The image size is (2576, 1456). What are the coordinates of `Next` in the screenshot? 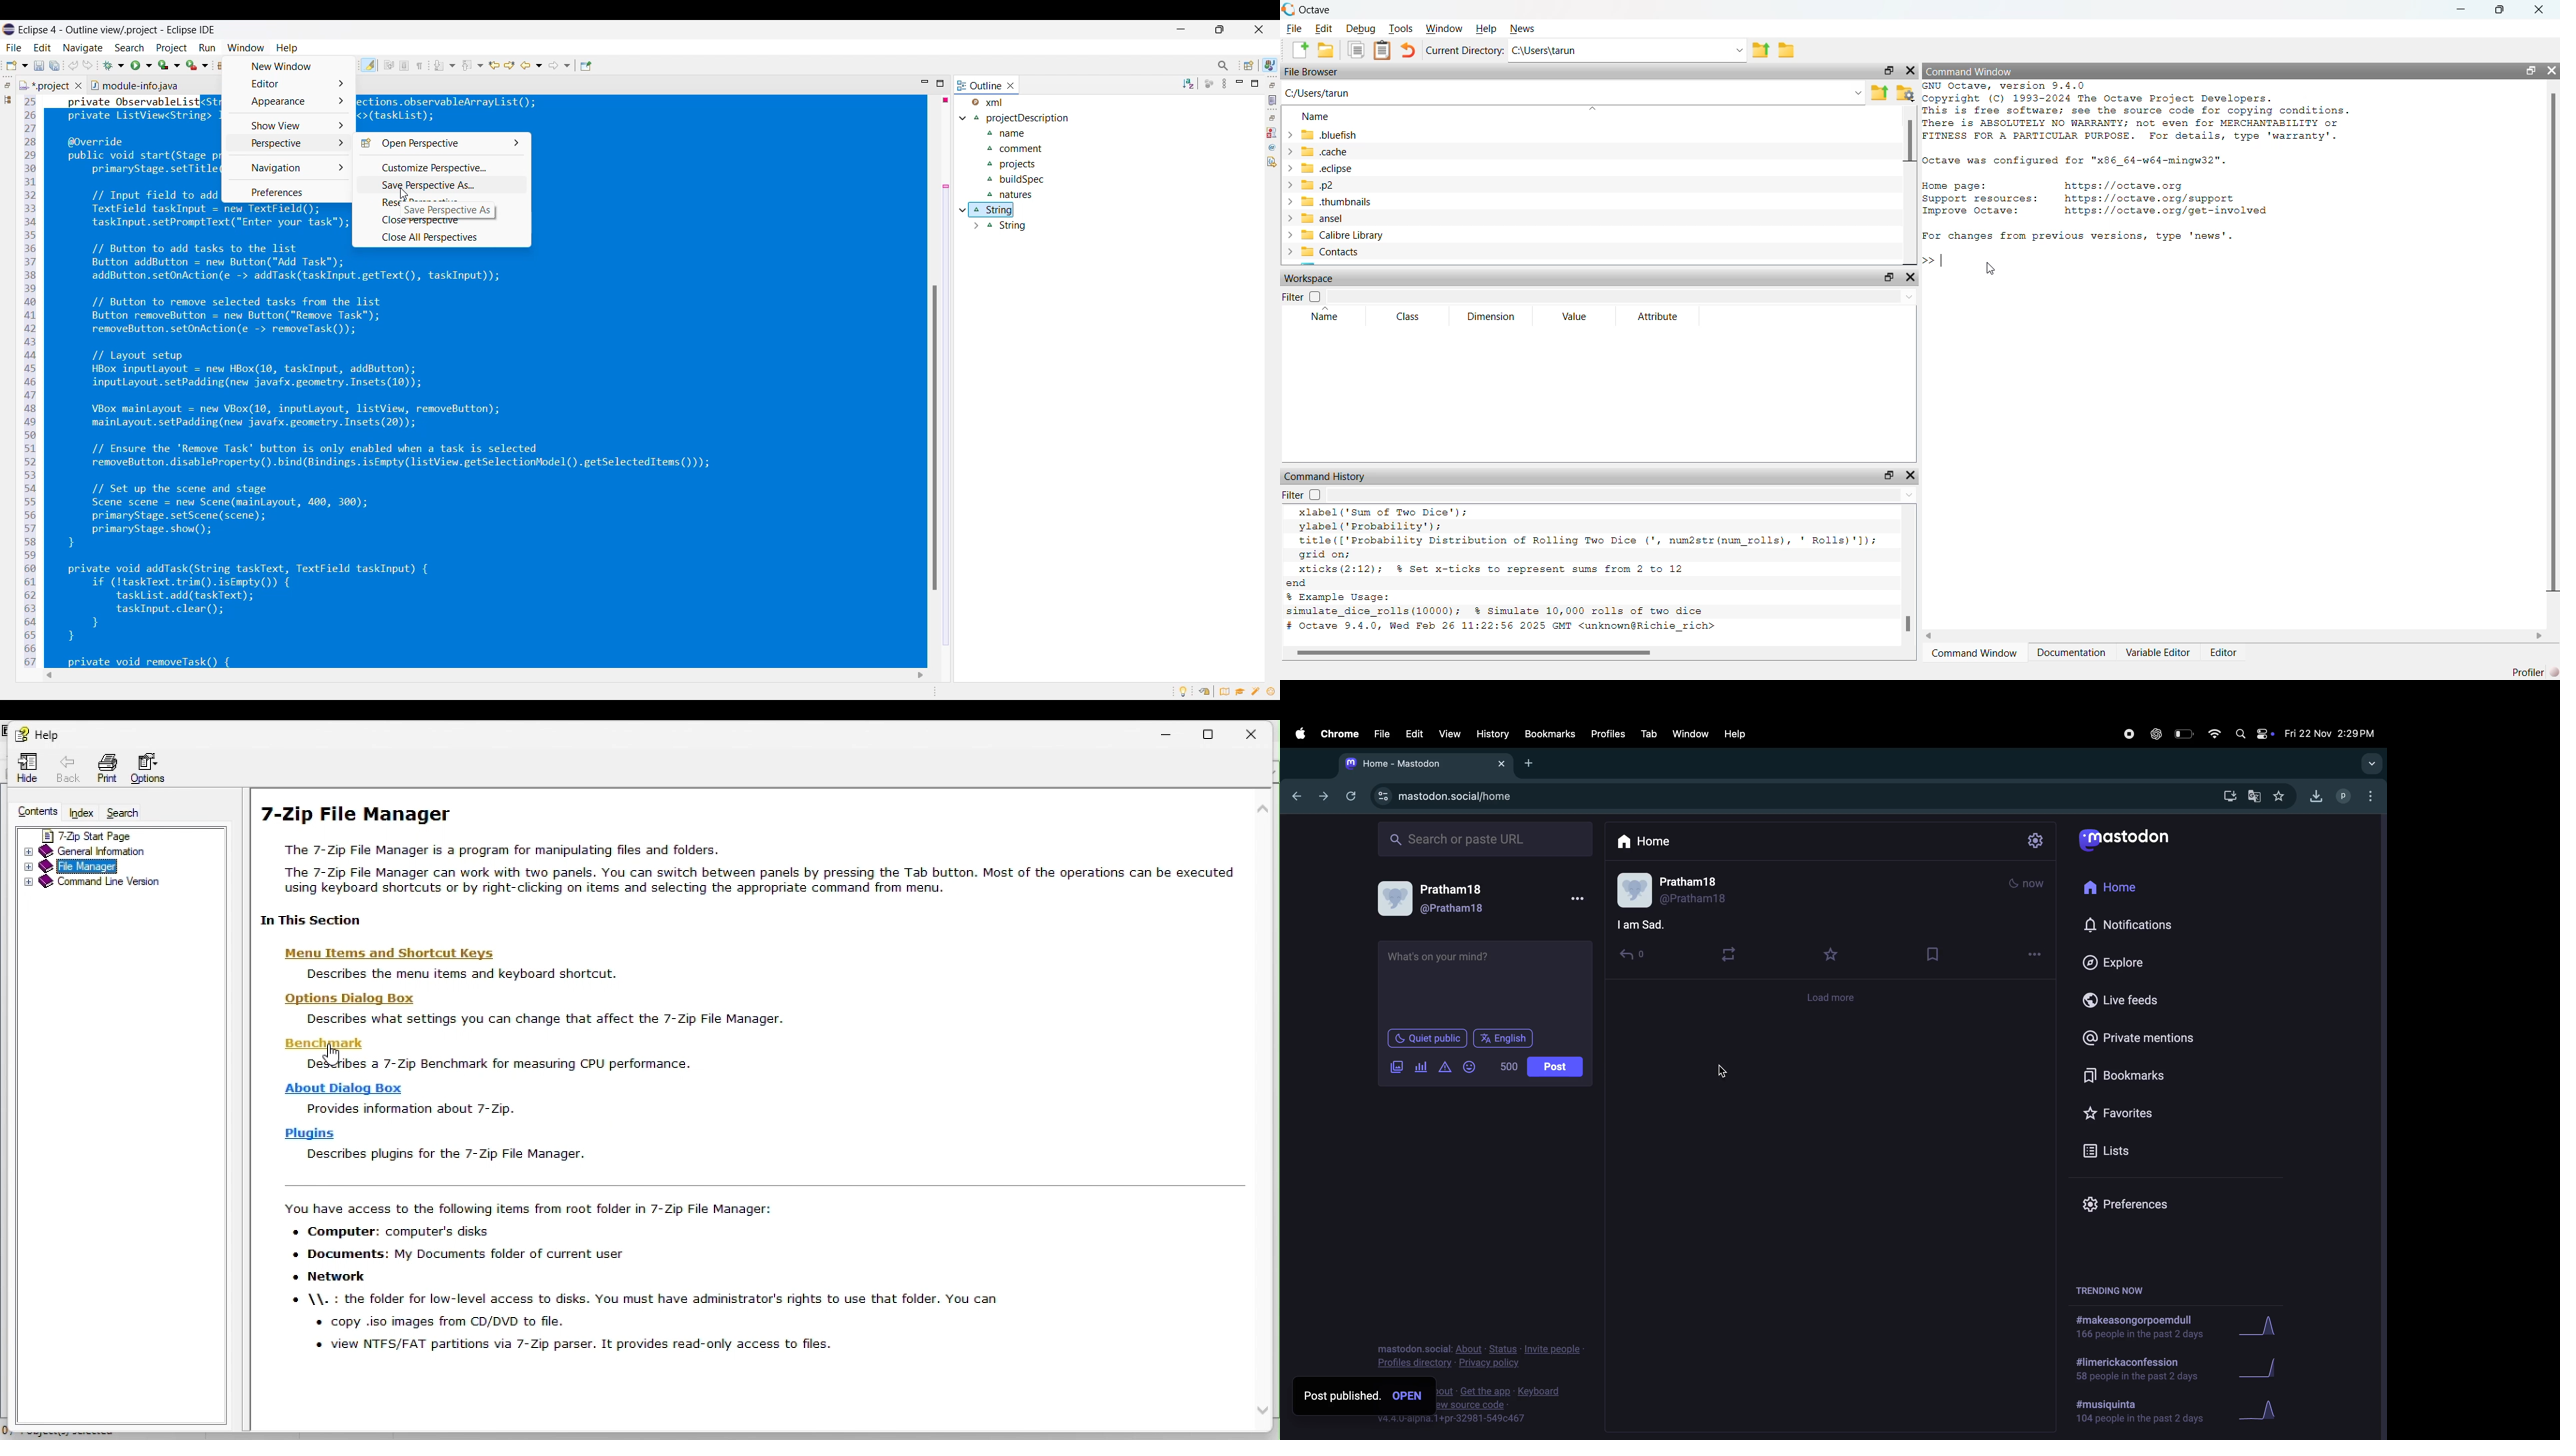 It's located at (2536, 637).